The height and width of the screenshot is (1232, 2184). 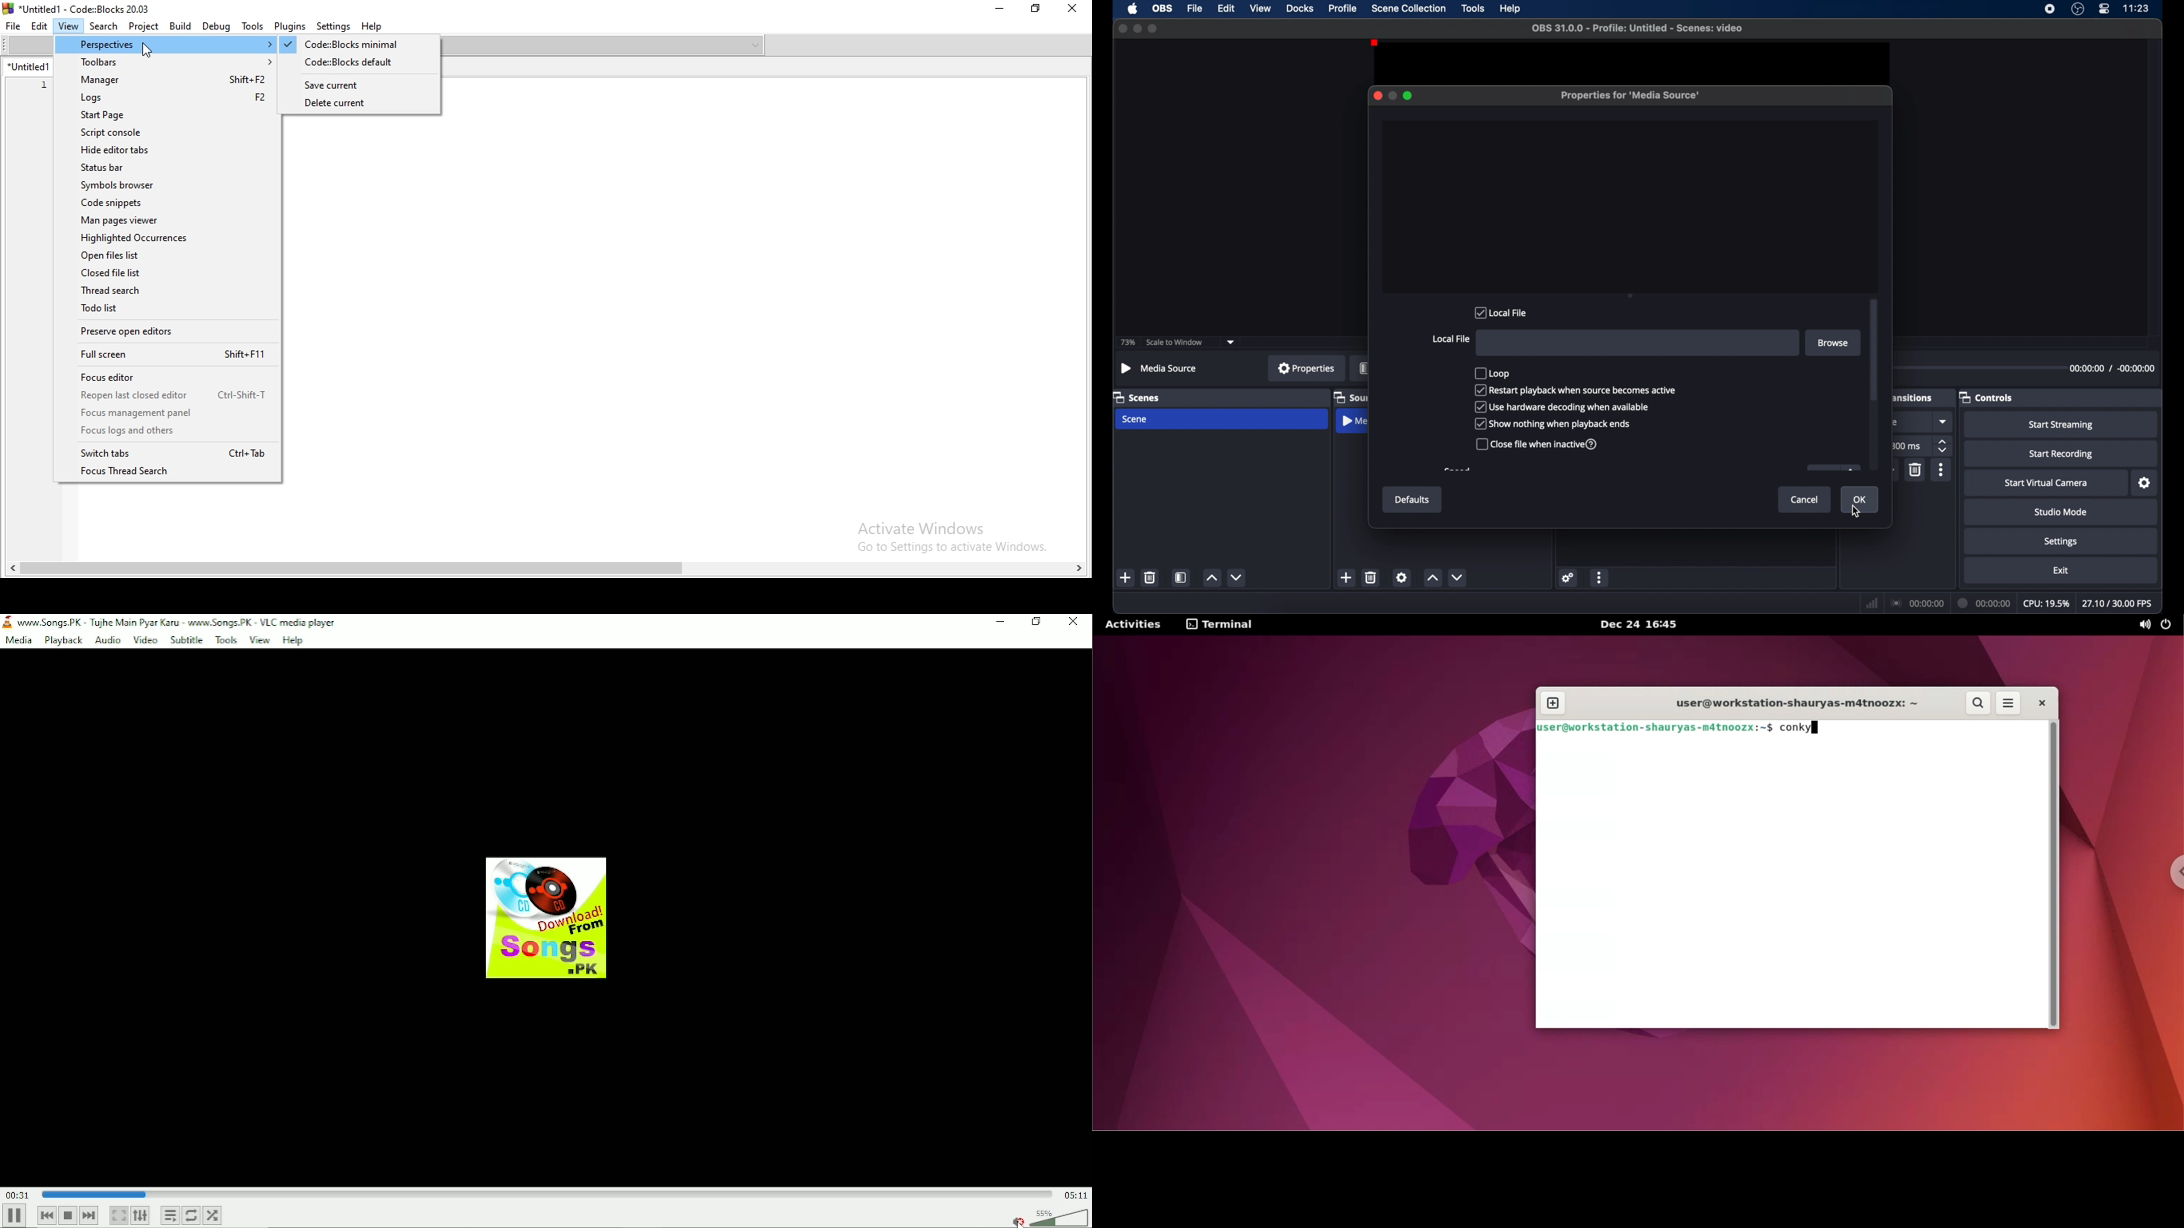 What do you see at coordinates (548, 918) in the screenshot?
I see `Audio track image` at bounding box center [548, 918].